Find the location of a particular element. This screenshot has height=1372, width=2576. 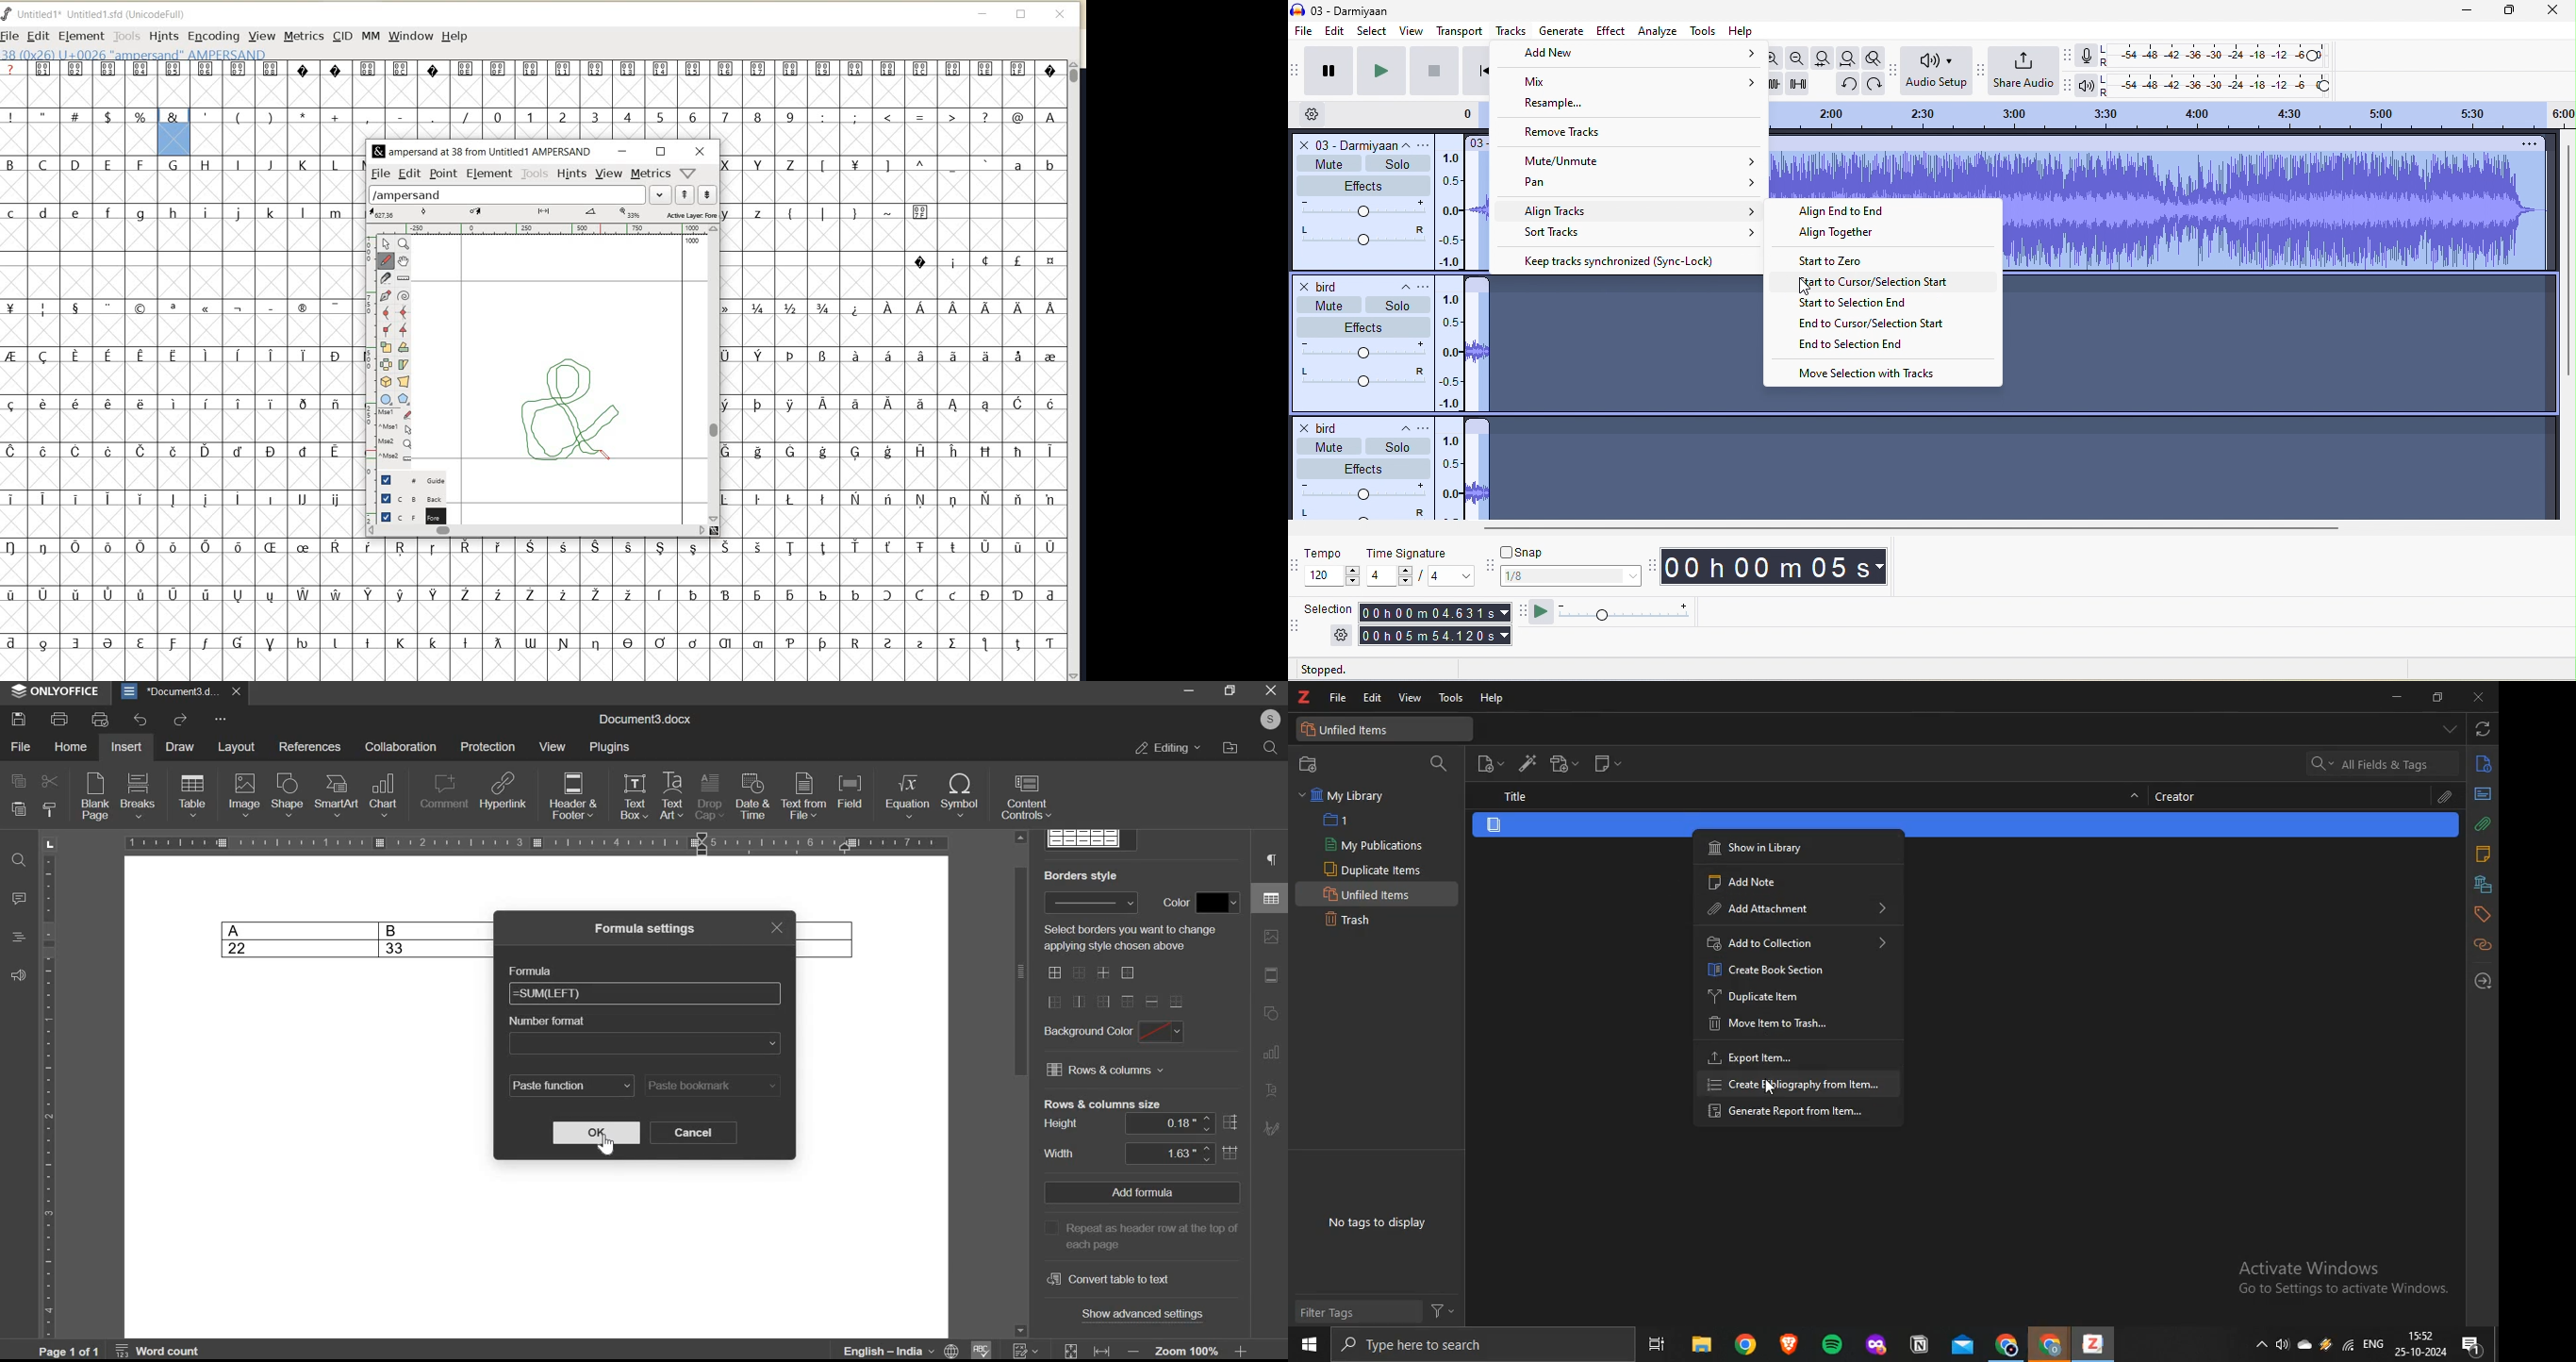

smart art is located at coordinates (336, 795).